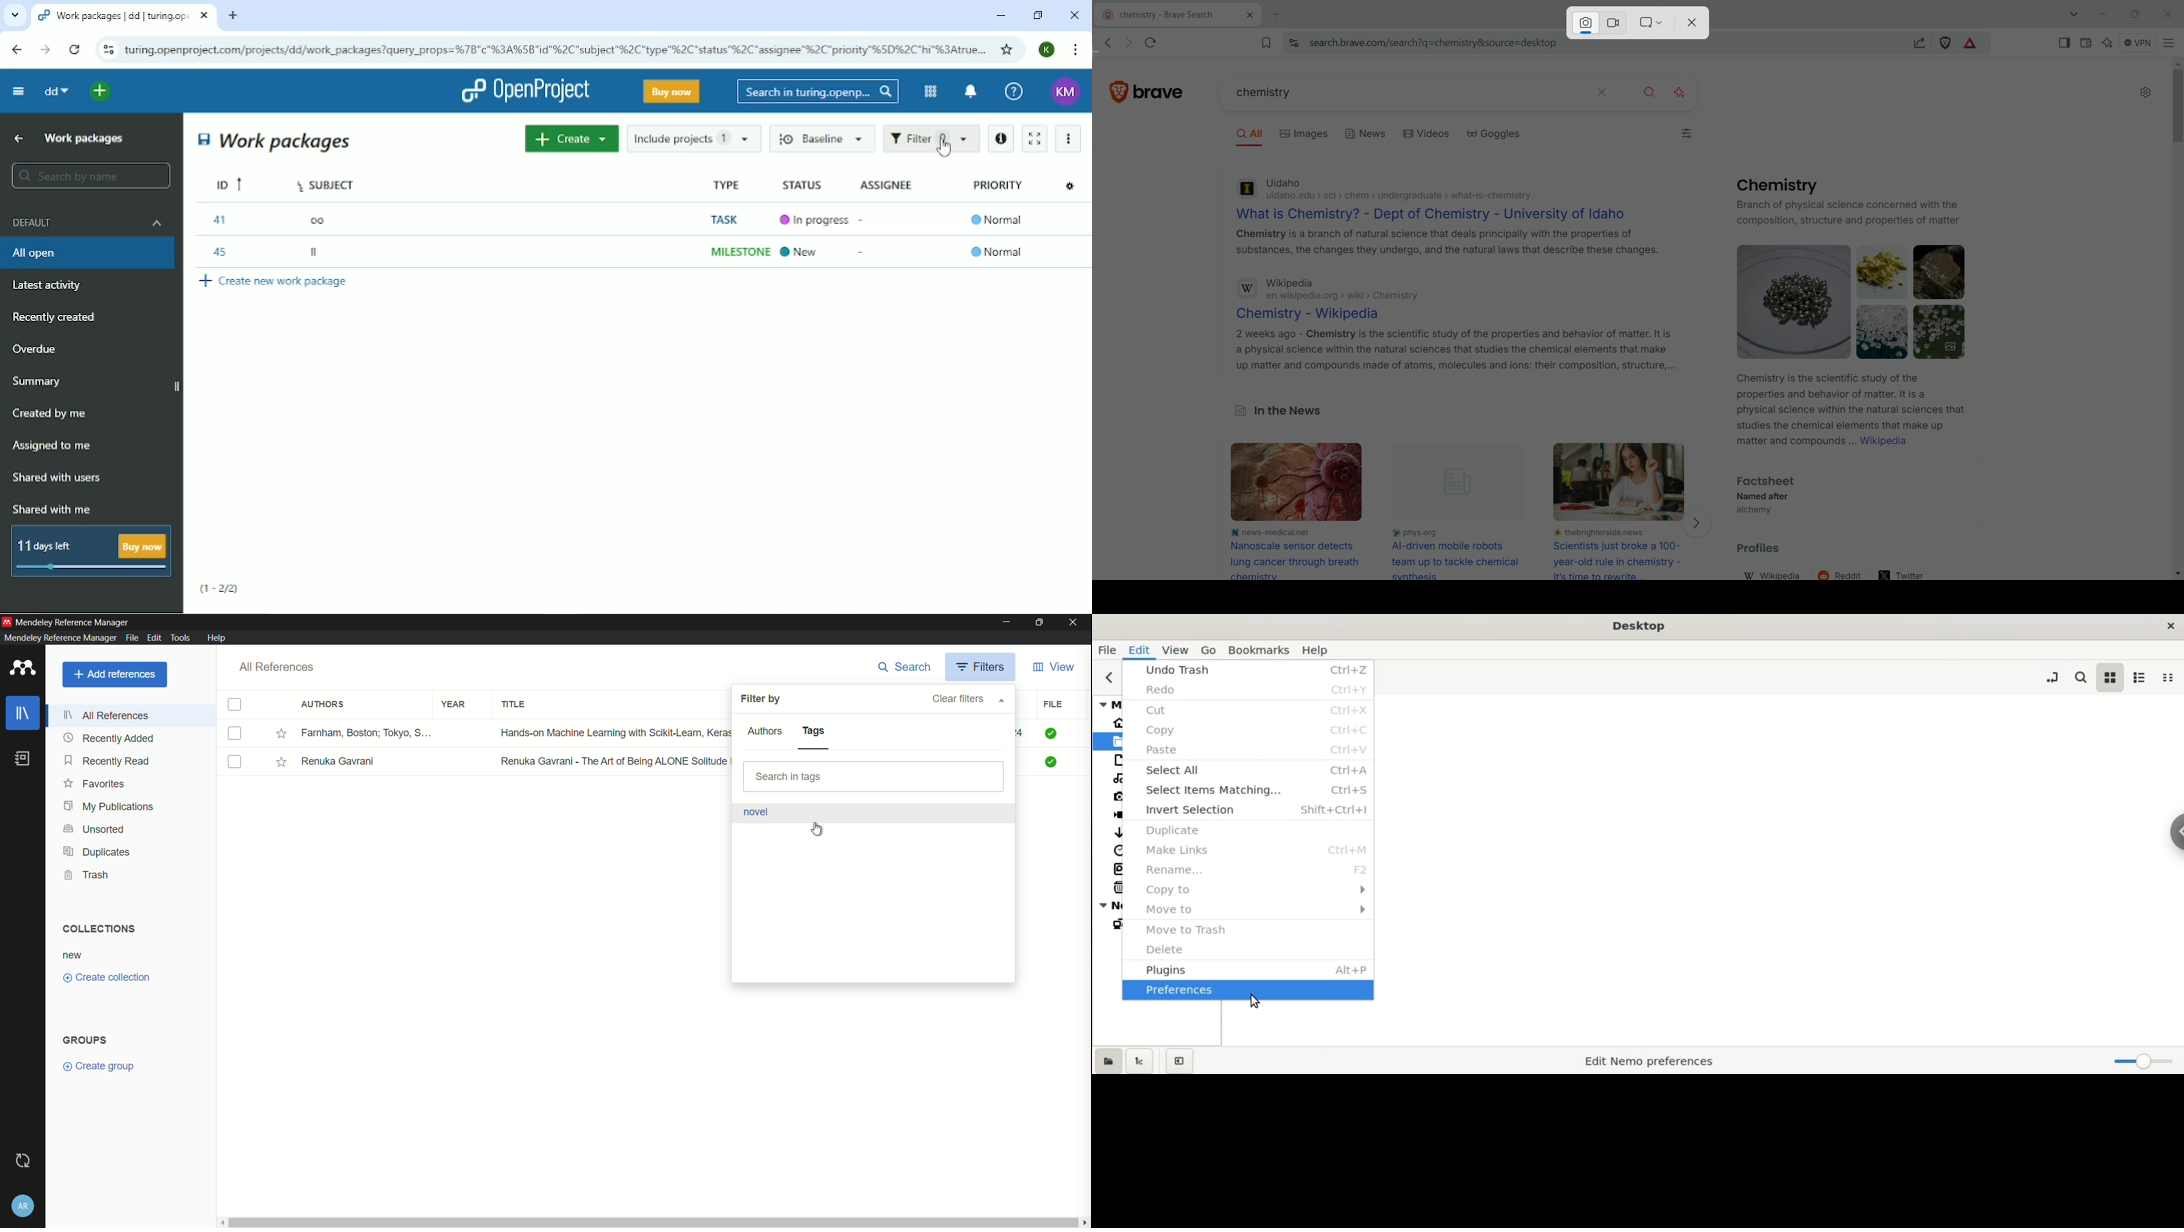 The image size is (2184, 1232). Describe the element at coordinates (1178, 1061) in the screenshot. I see `close sidebars` at that location.